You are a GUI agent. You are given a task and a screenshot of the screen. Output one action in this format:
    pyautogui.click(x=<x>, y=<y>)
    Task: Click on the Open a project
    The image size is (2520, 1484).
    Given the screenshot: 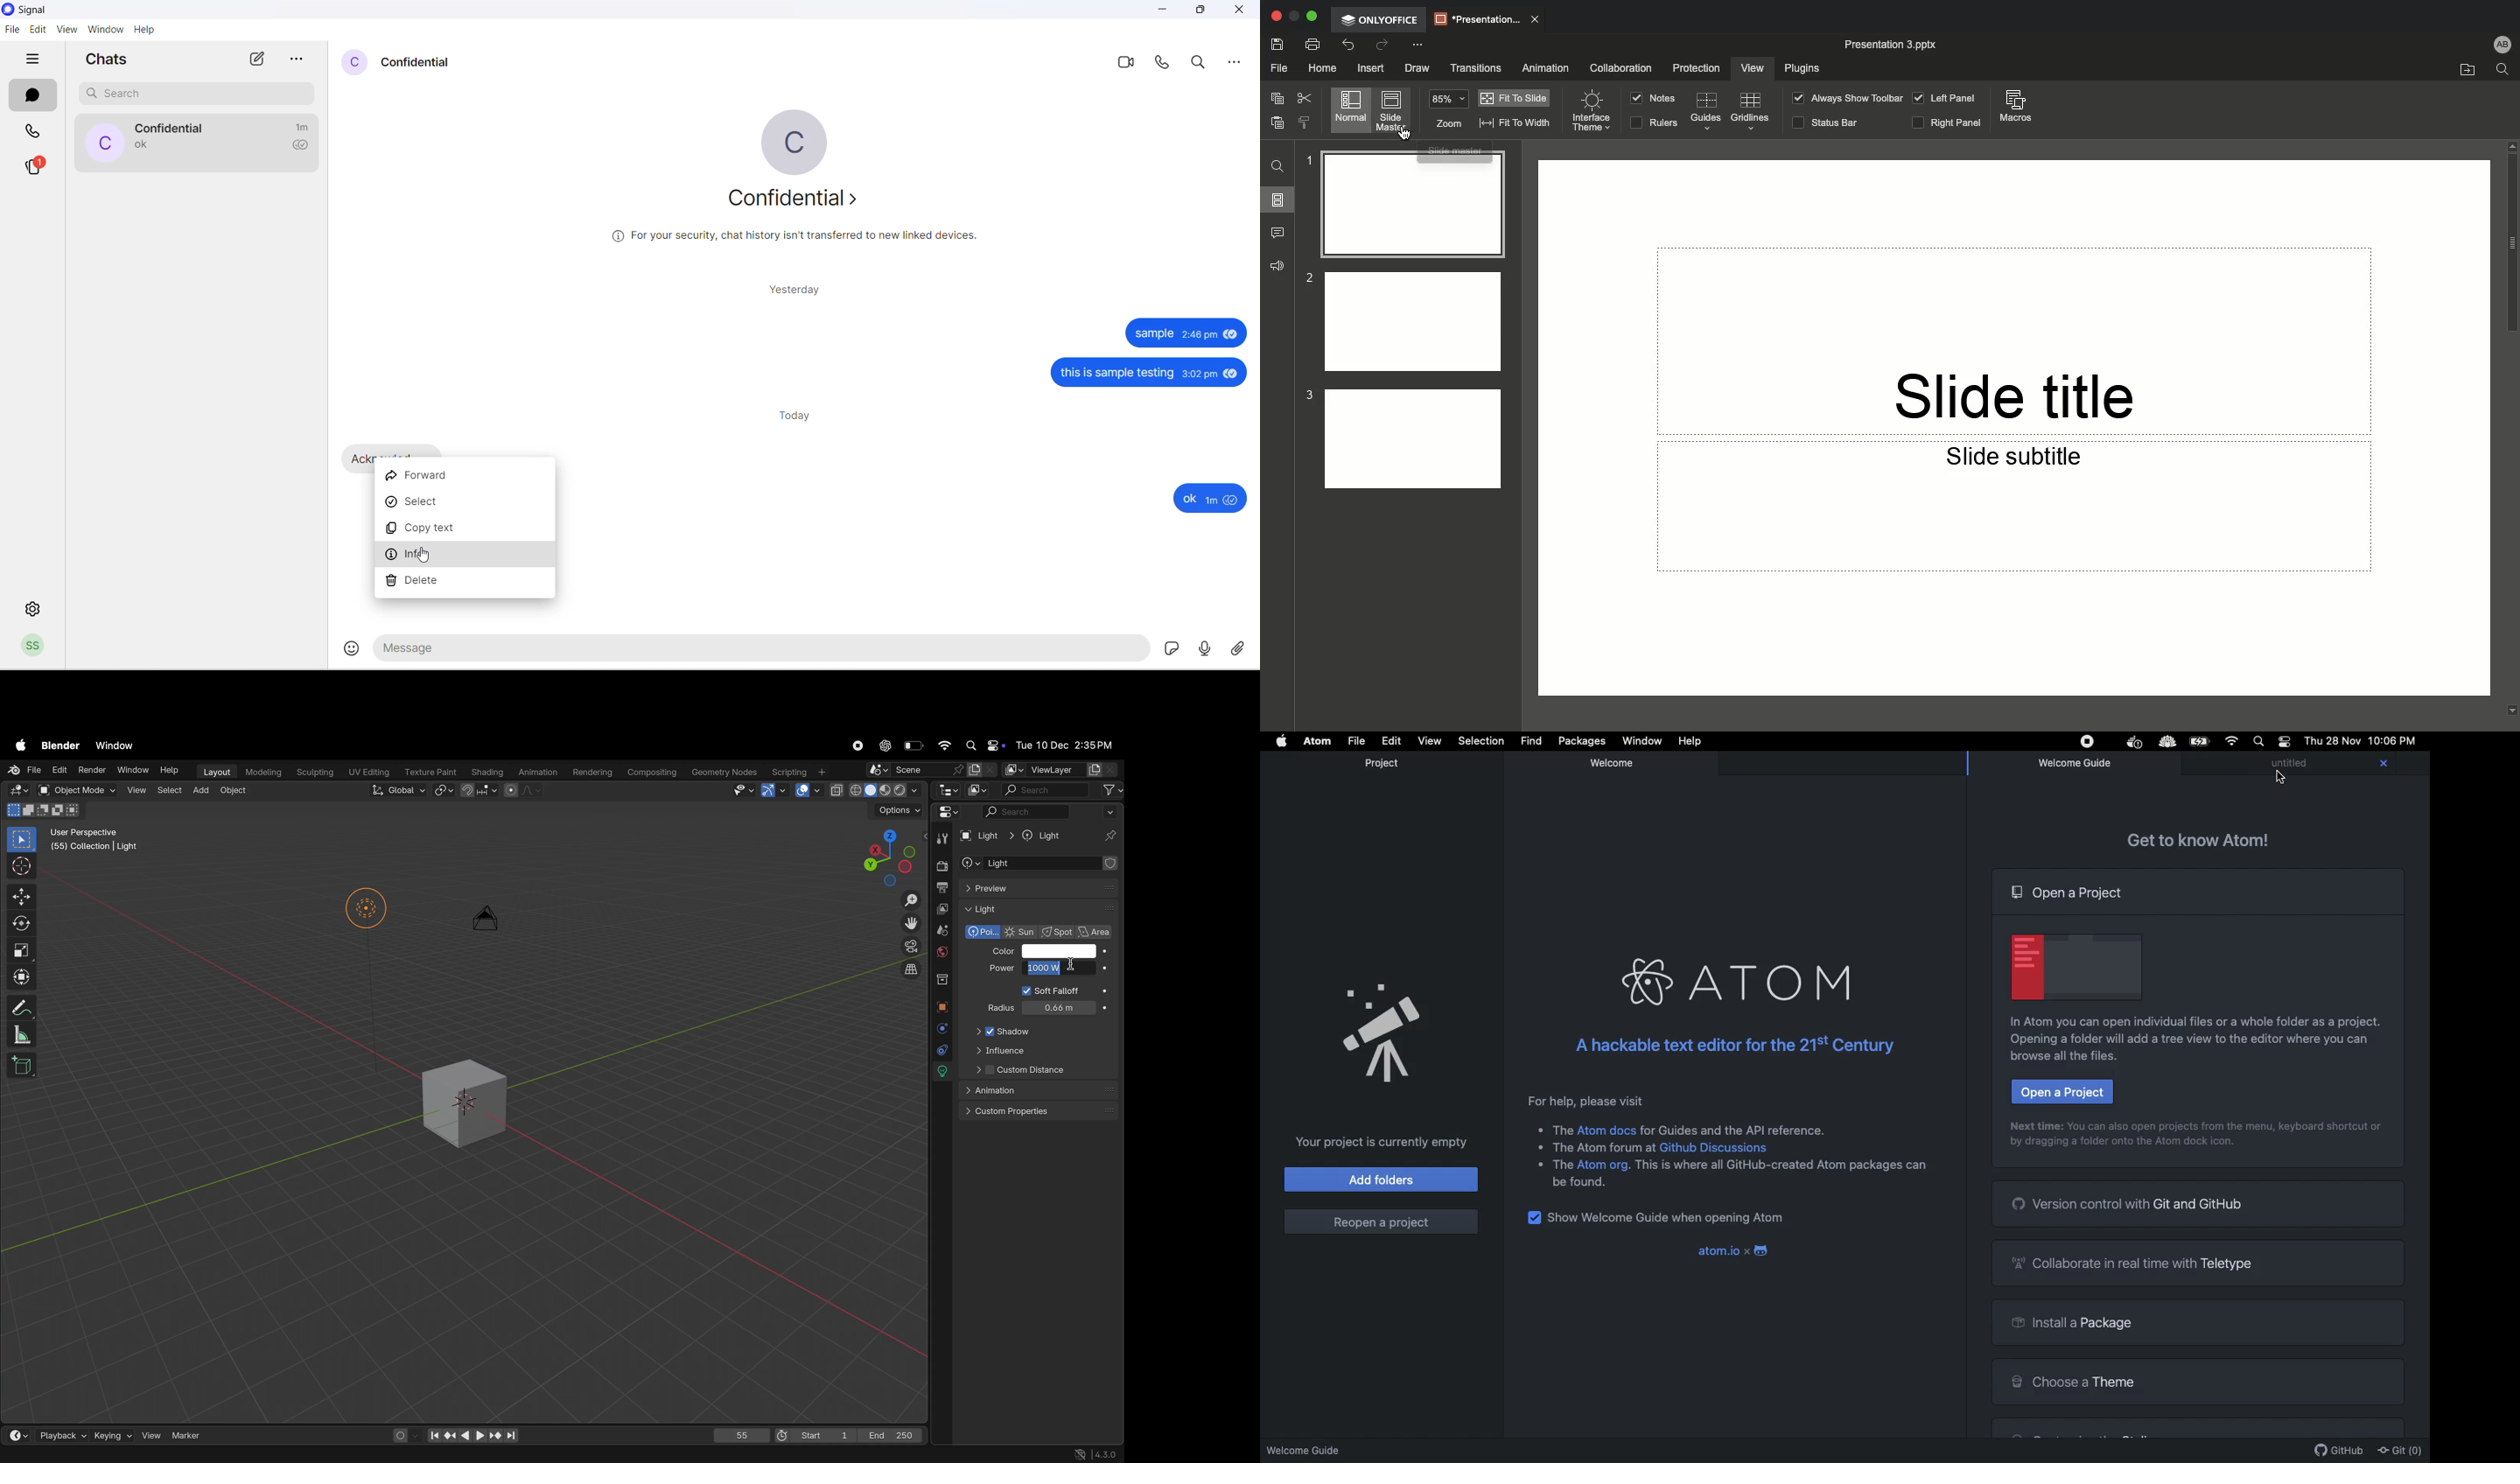 What is the action you would take?
    pyautogui.click(x=2062, y=1091)
    